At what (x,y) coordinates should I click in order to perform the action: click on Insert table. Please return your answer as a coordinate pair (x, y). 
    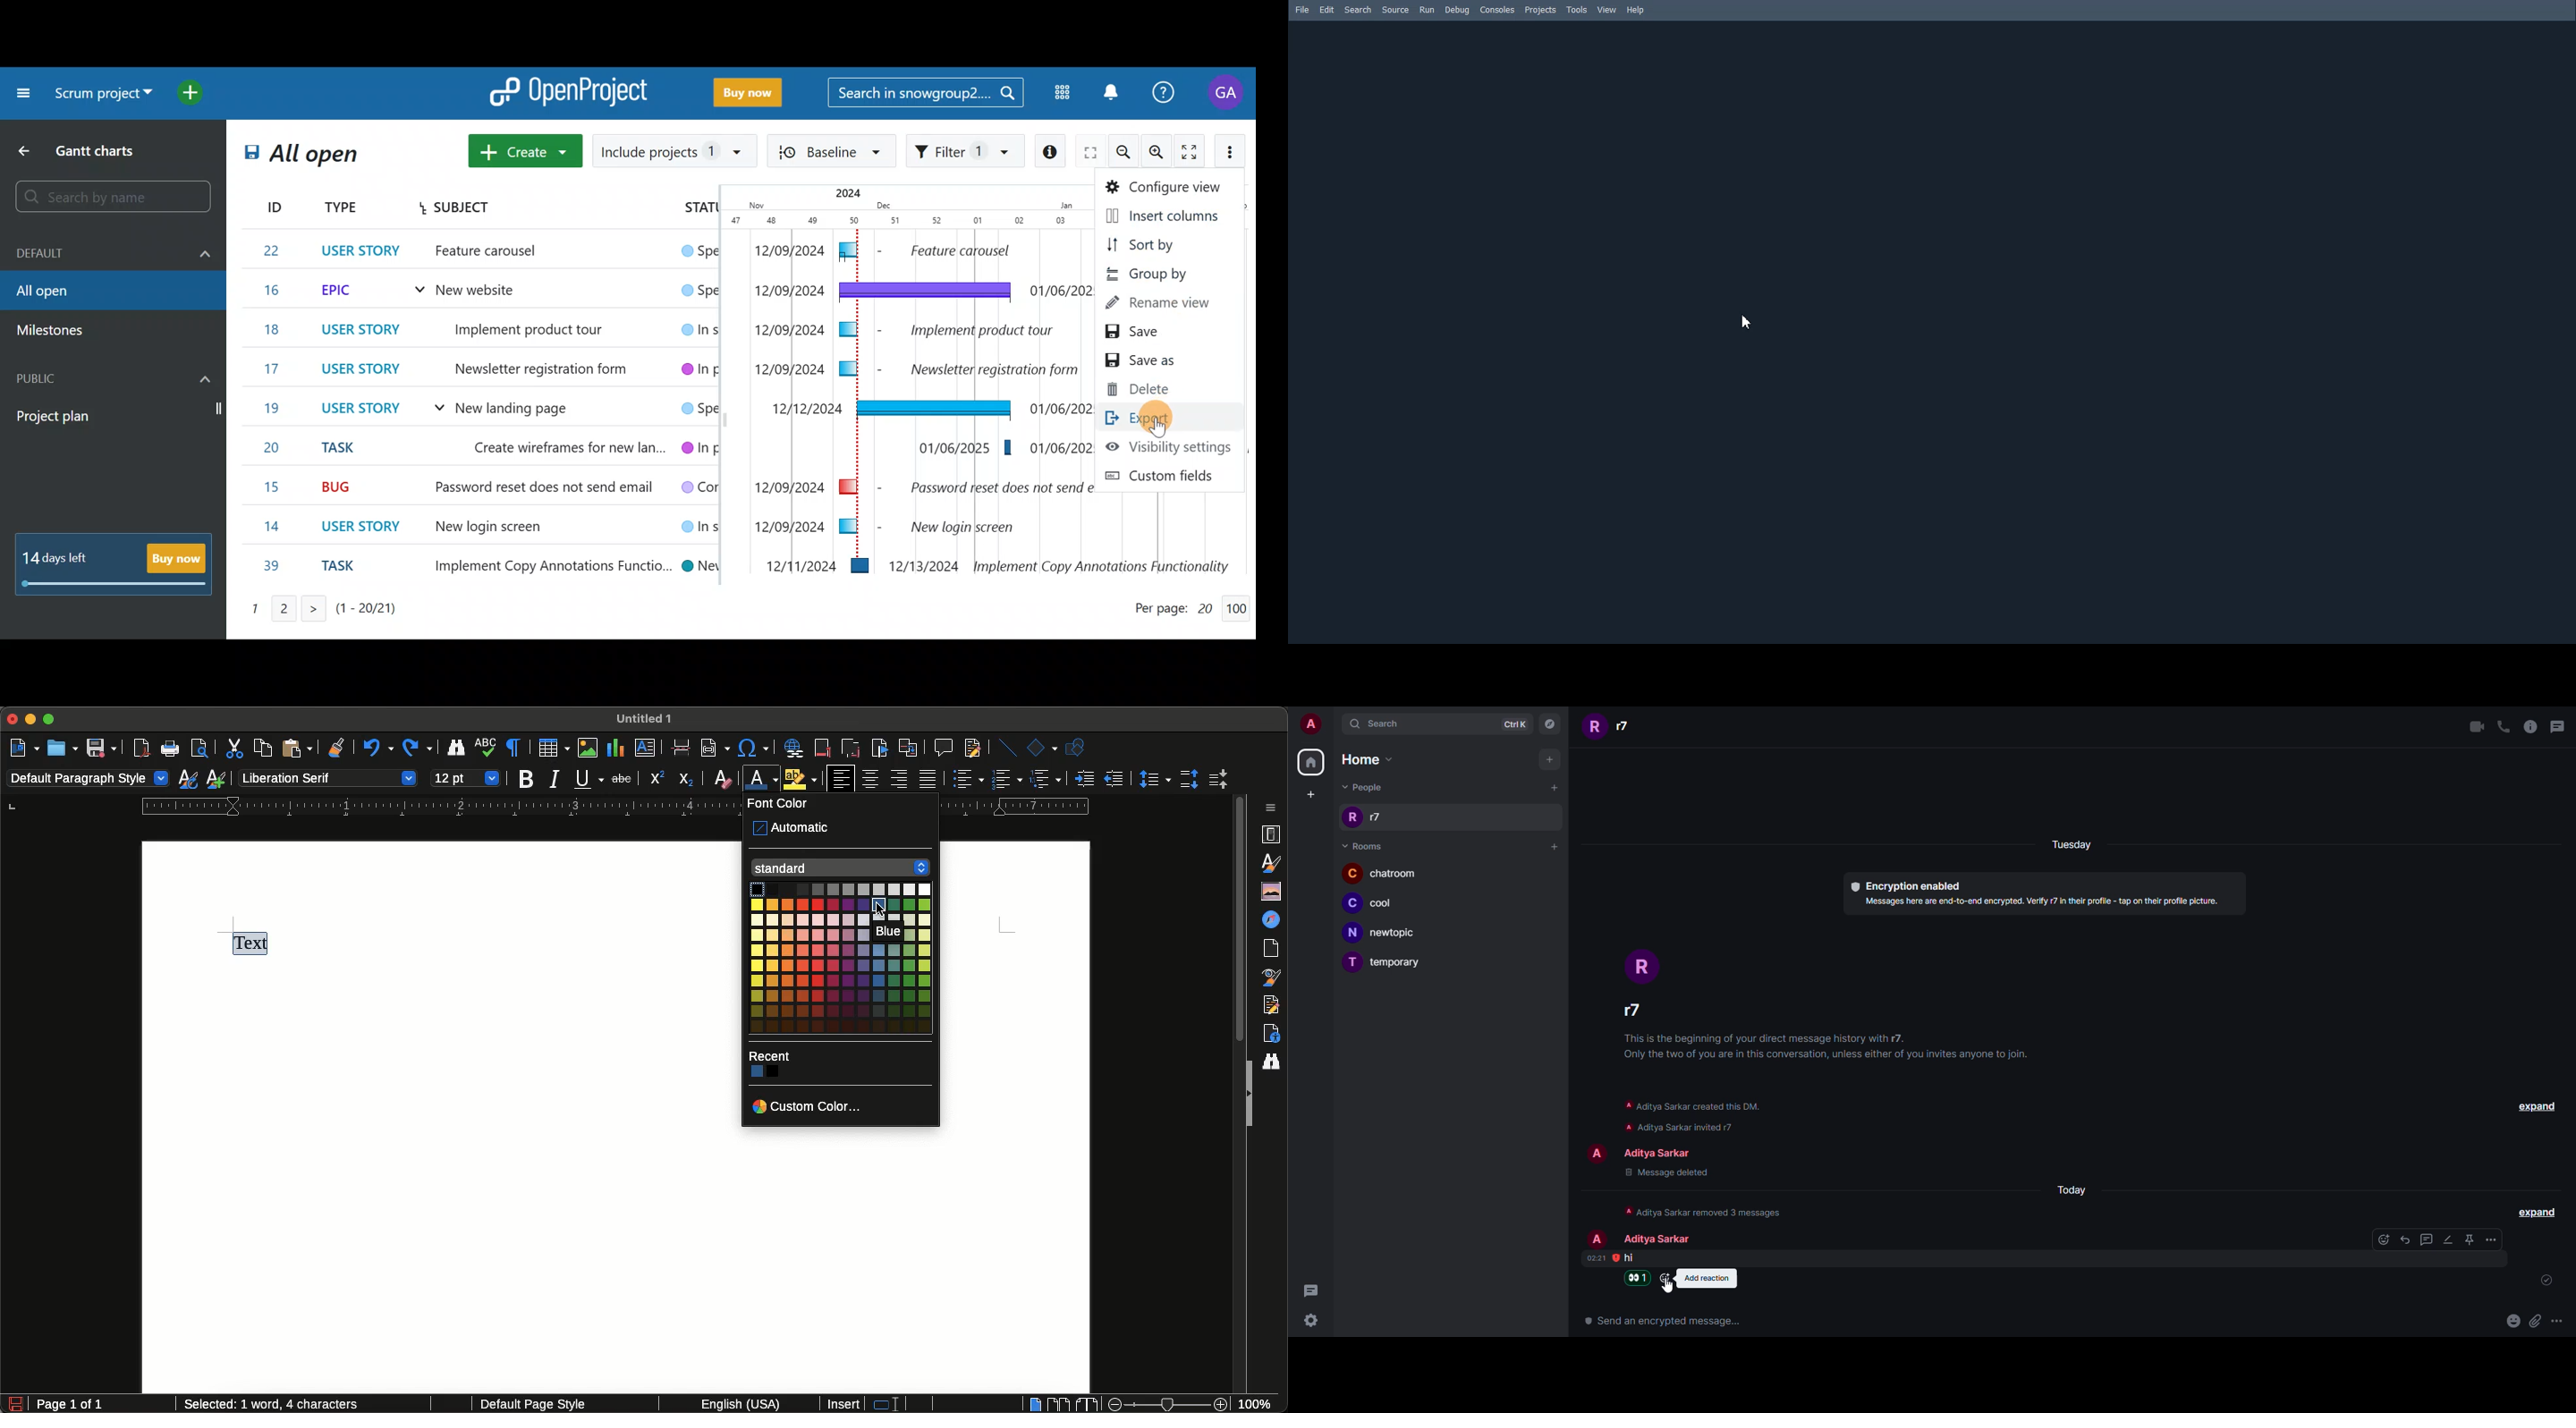
    Looking at the image, I should click on (554, 748).